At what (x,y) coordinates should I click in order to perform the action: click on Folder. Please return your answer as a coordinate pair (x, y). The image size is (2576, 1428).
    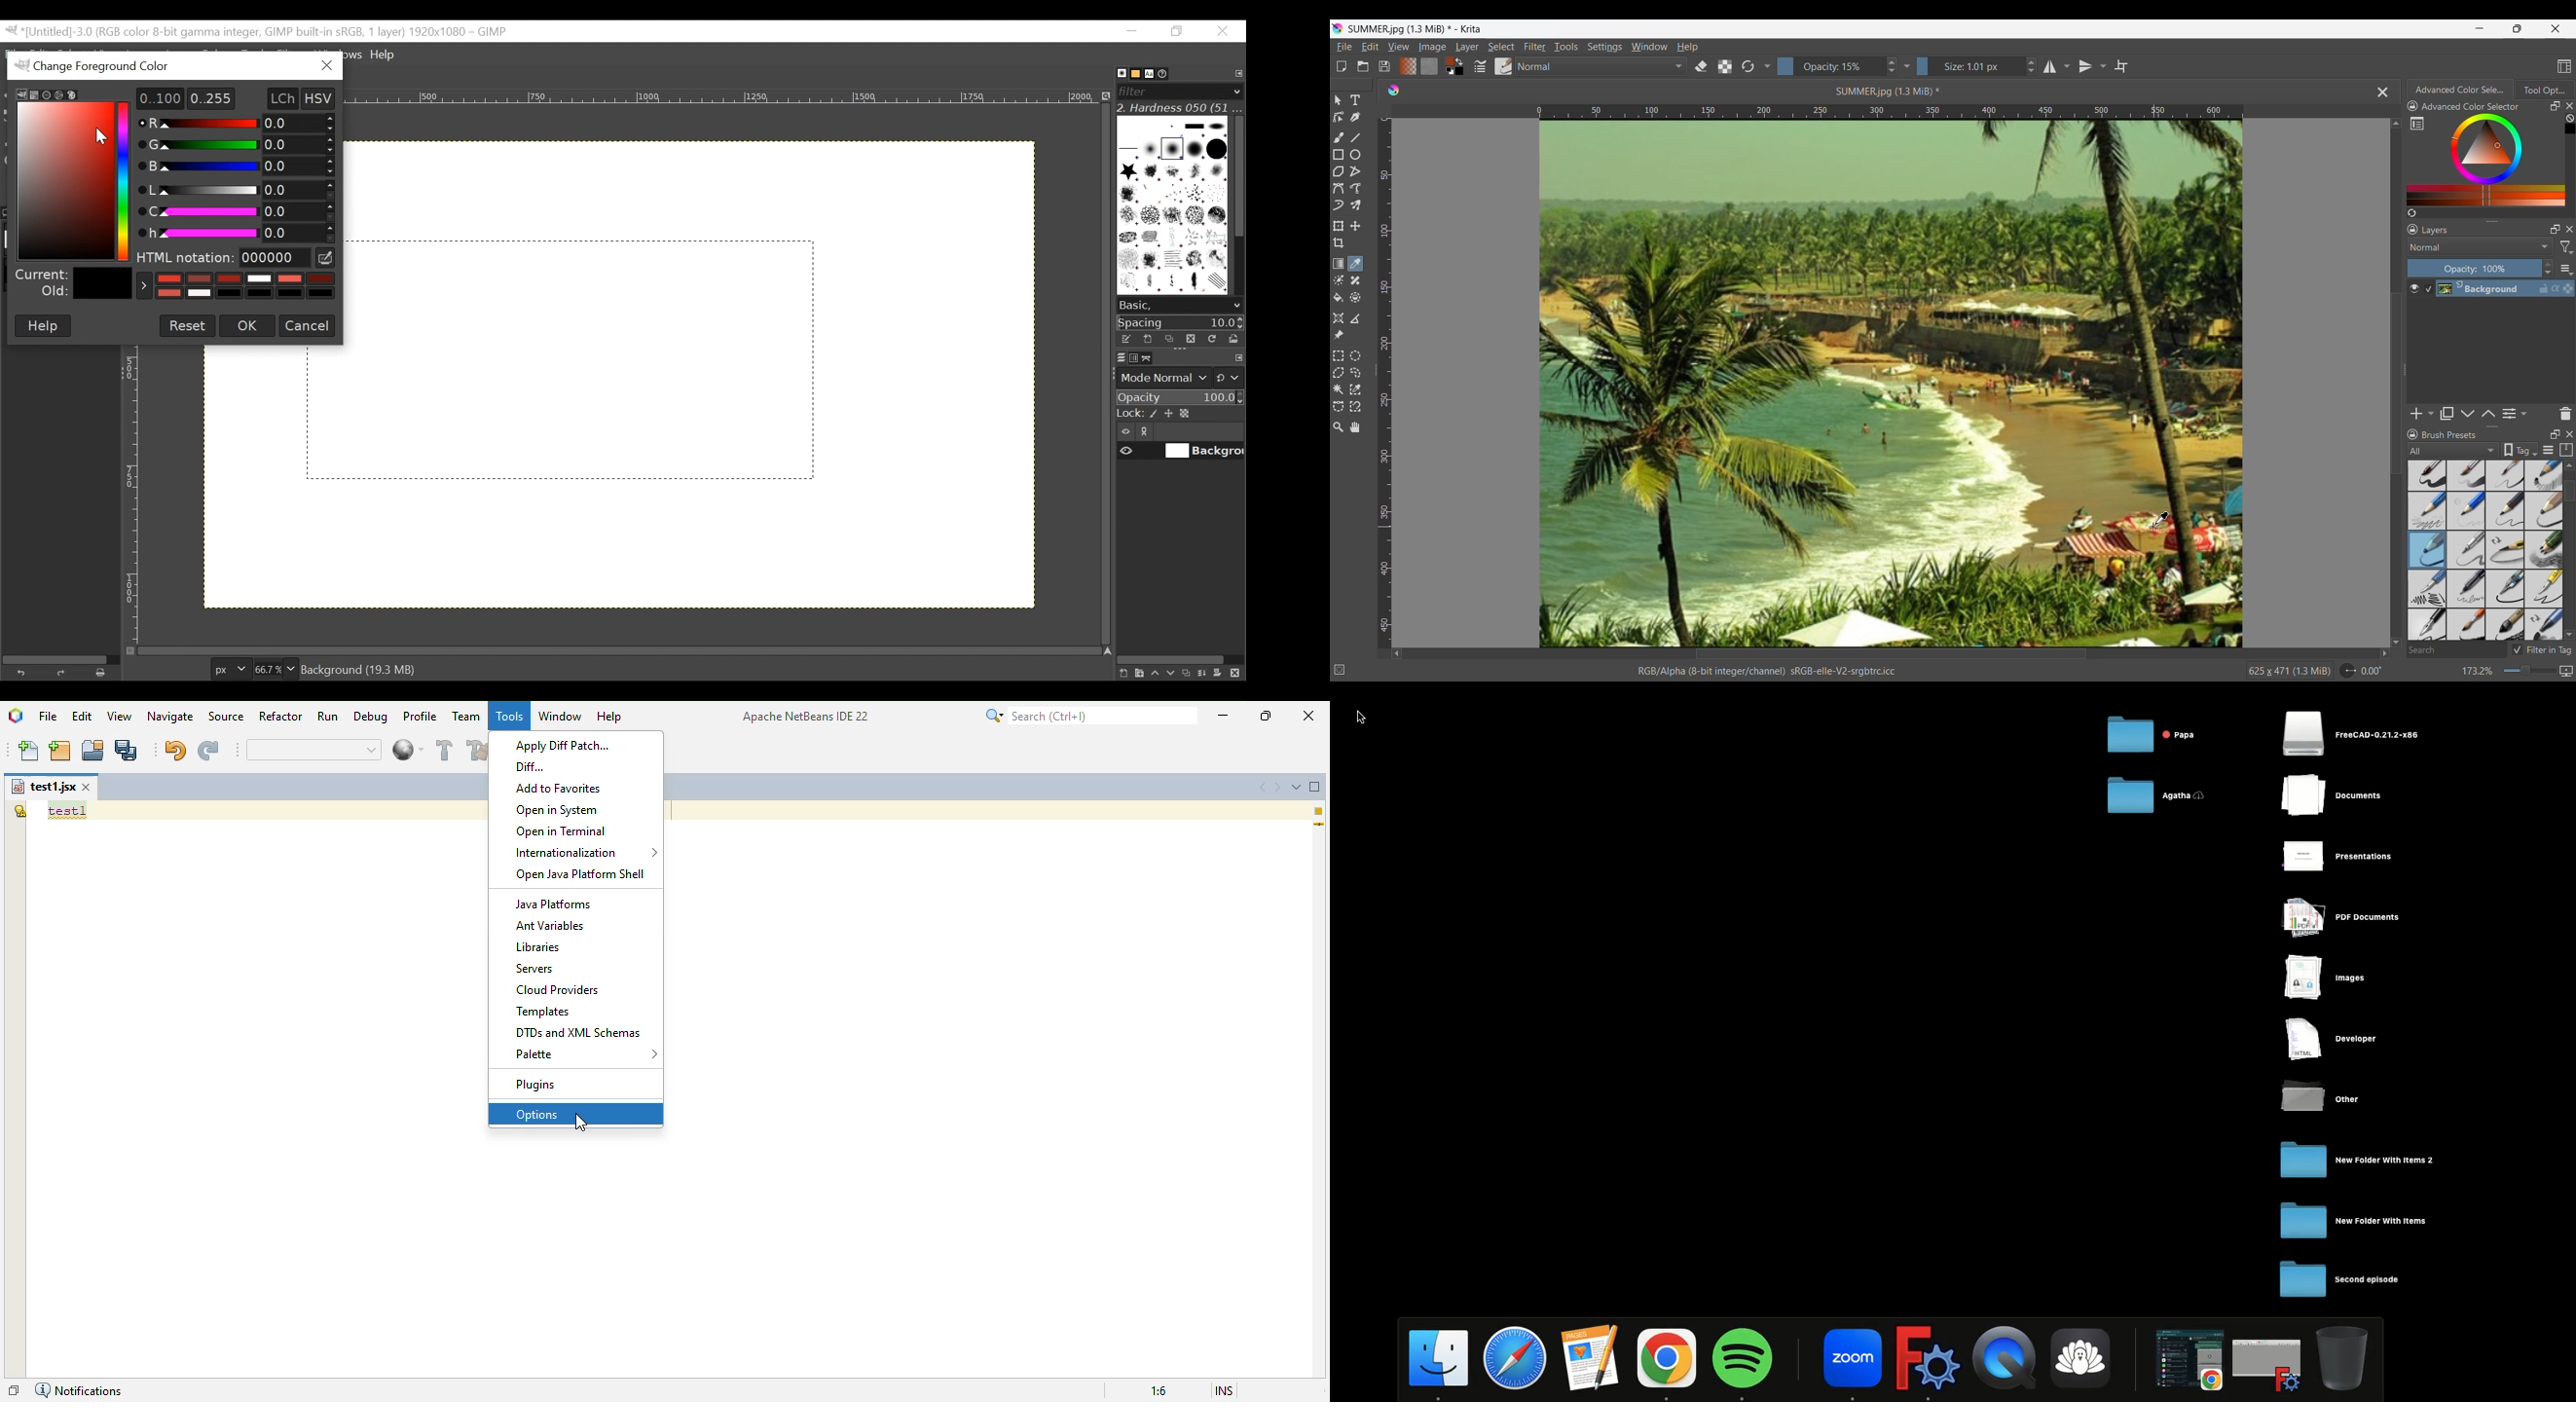
    Looking at the image, I should click on (2354, 1220).